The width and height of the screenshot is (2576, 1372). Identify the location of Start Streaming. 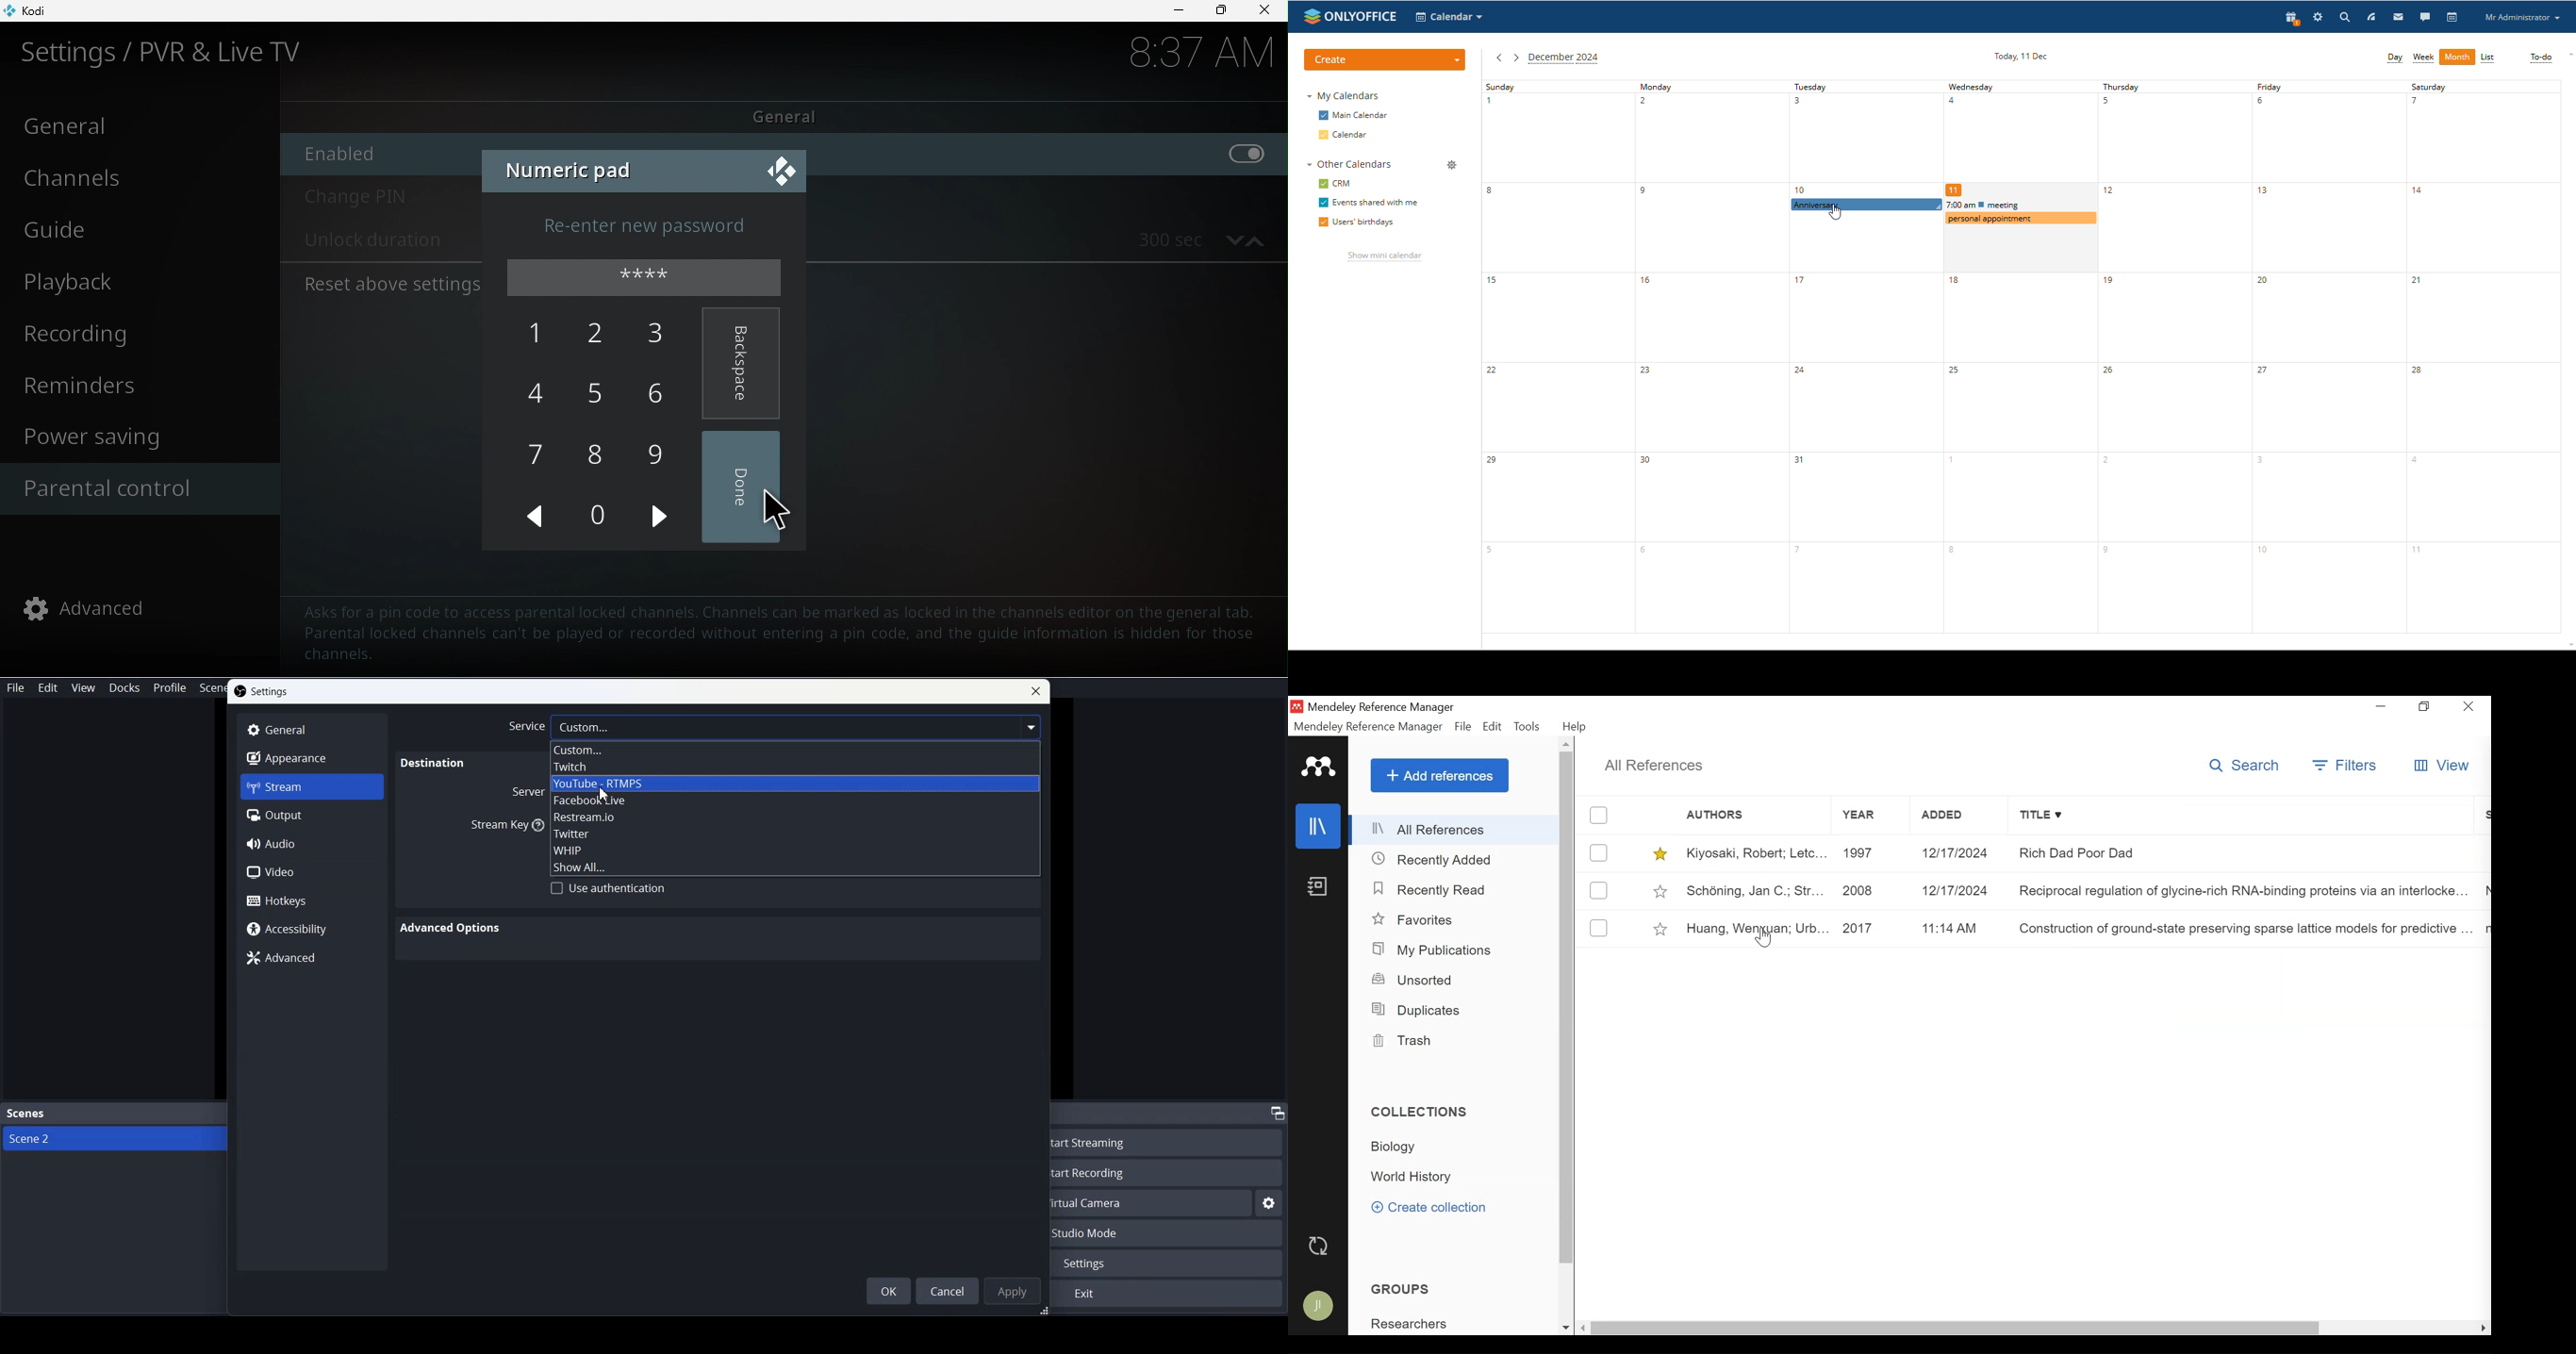
(1170, 1142).